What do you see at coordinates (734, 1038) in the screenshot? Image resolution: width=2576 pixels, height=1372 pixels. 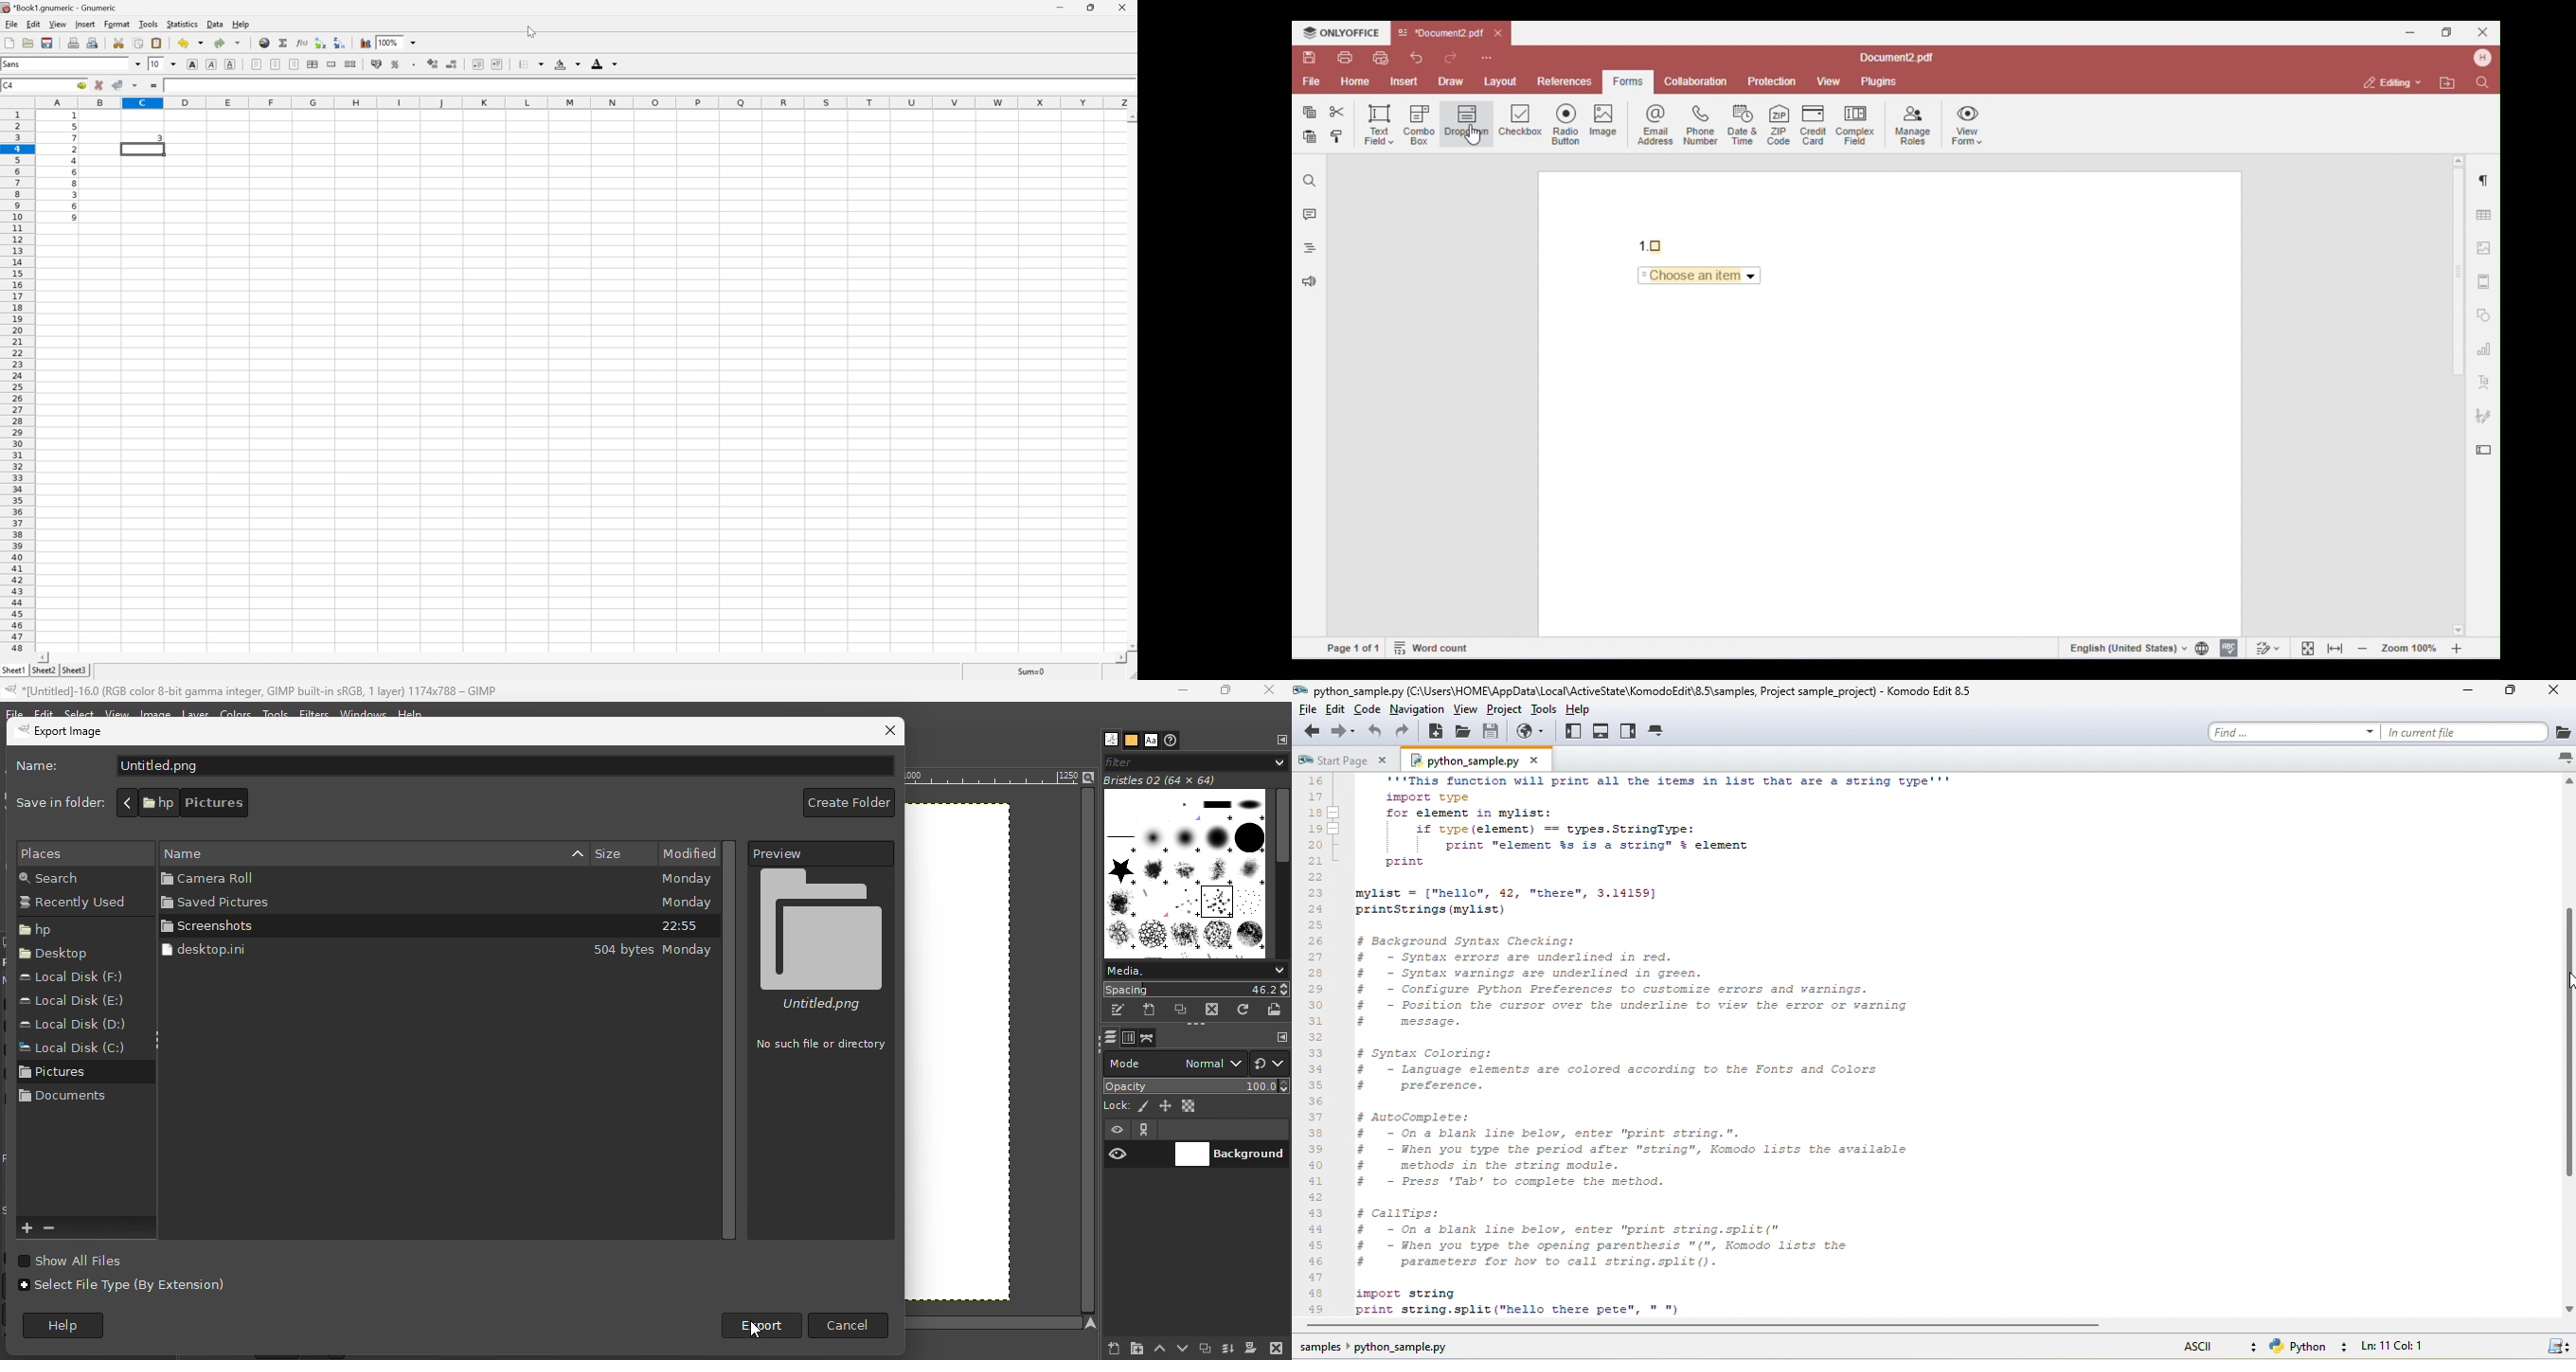 I see `Vertical scroll bar` at bounding box center [734, 1038].